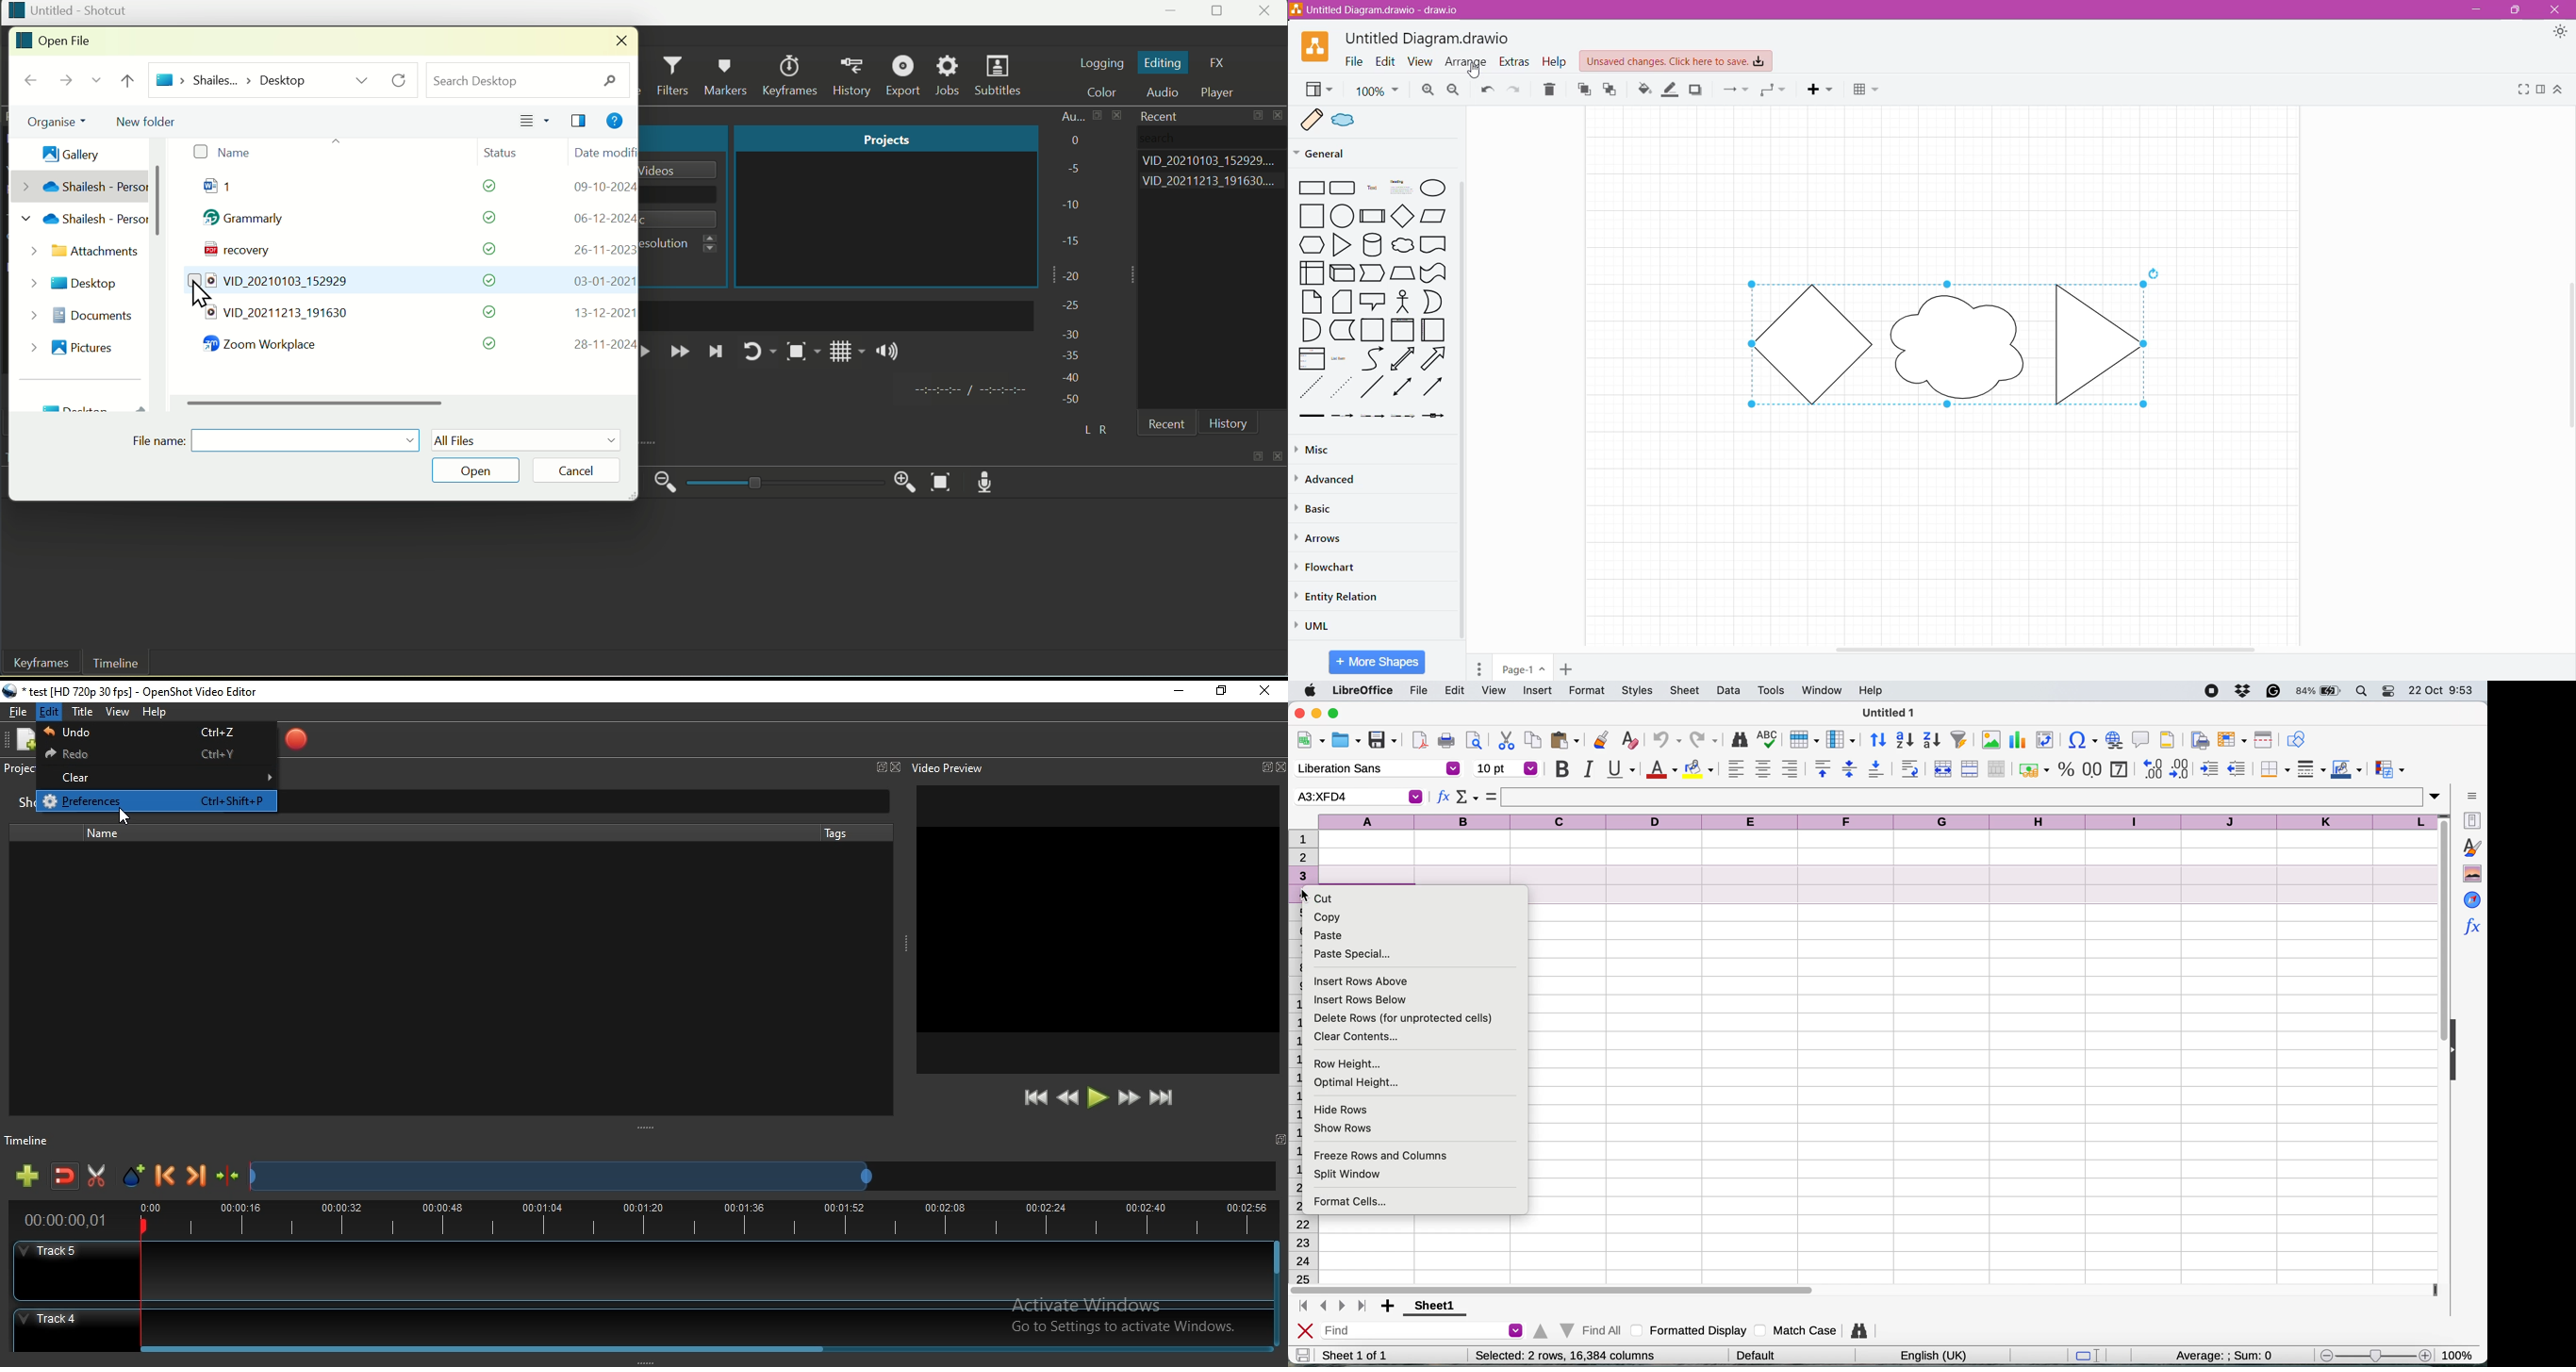 The width and height of the screenshot is (2576, 1372). What do you see at coordinates (1426, 36) in the screenshot?
I see `Untitled Diagram.drawio` at bounding box center [1426, 36].